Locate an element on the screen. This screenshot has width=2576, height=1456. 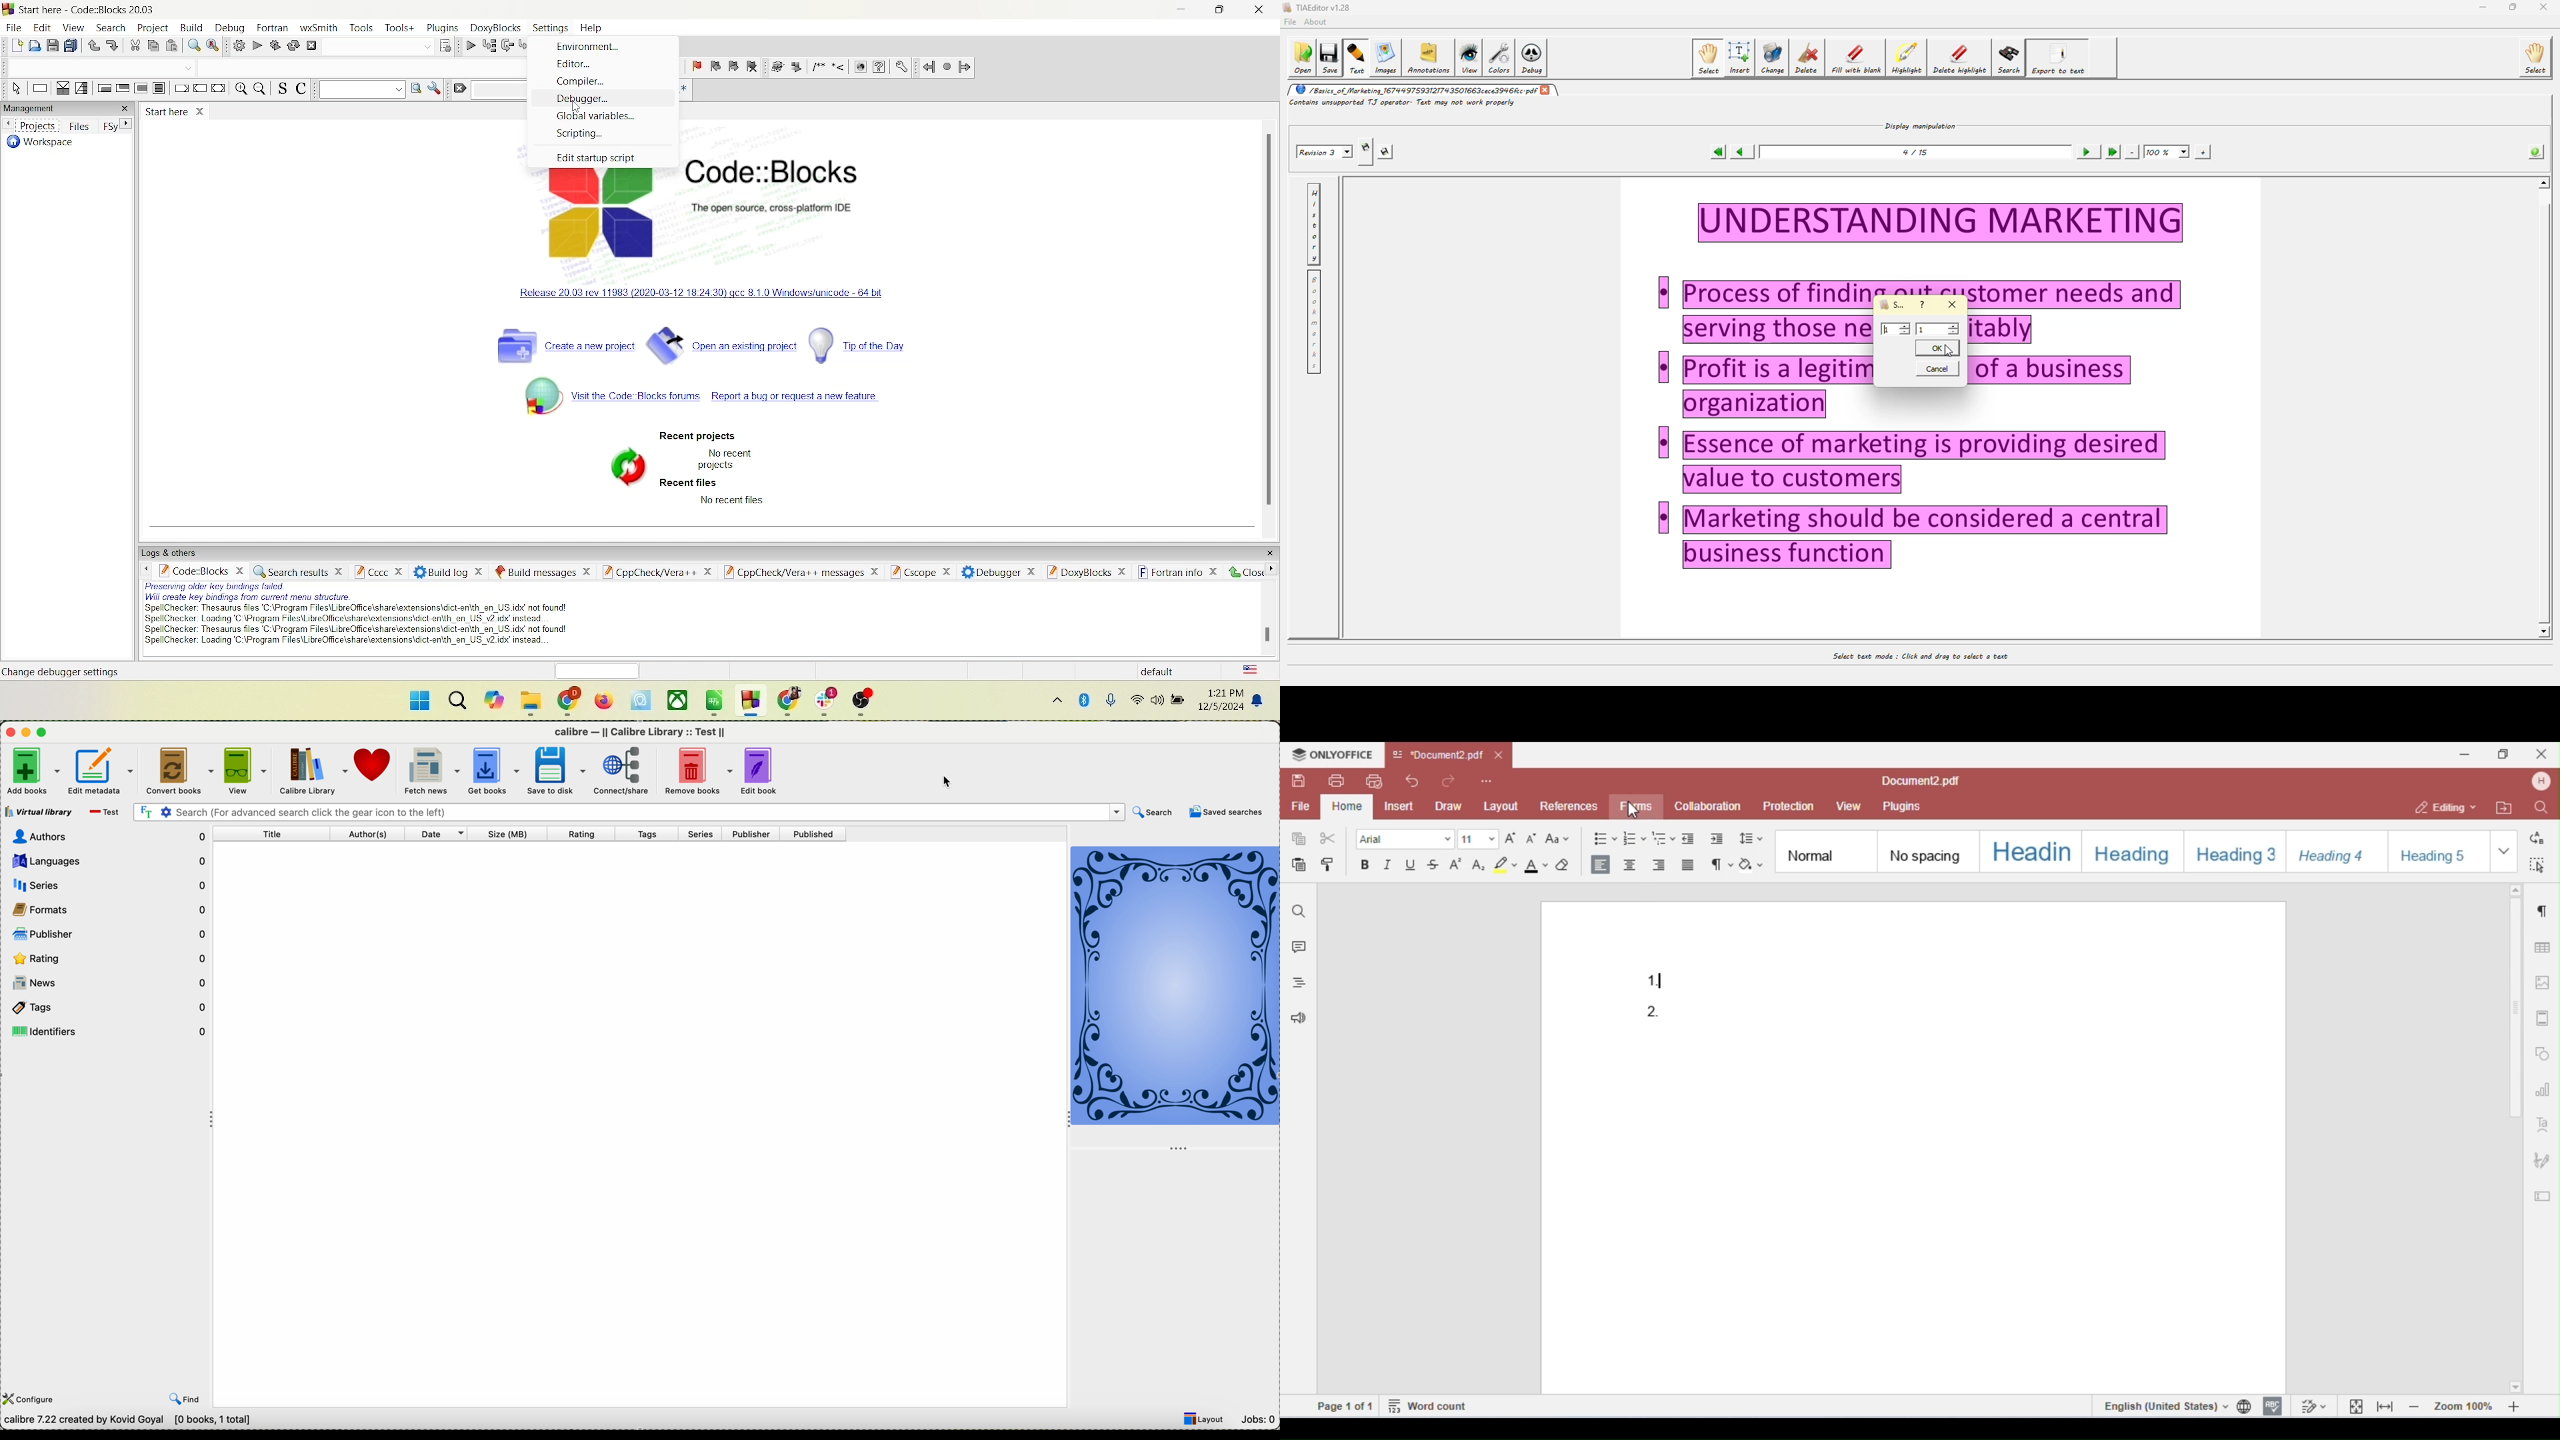
toggle source is located at coordinates (280, 90).